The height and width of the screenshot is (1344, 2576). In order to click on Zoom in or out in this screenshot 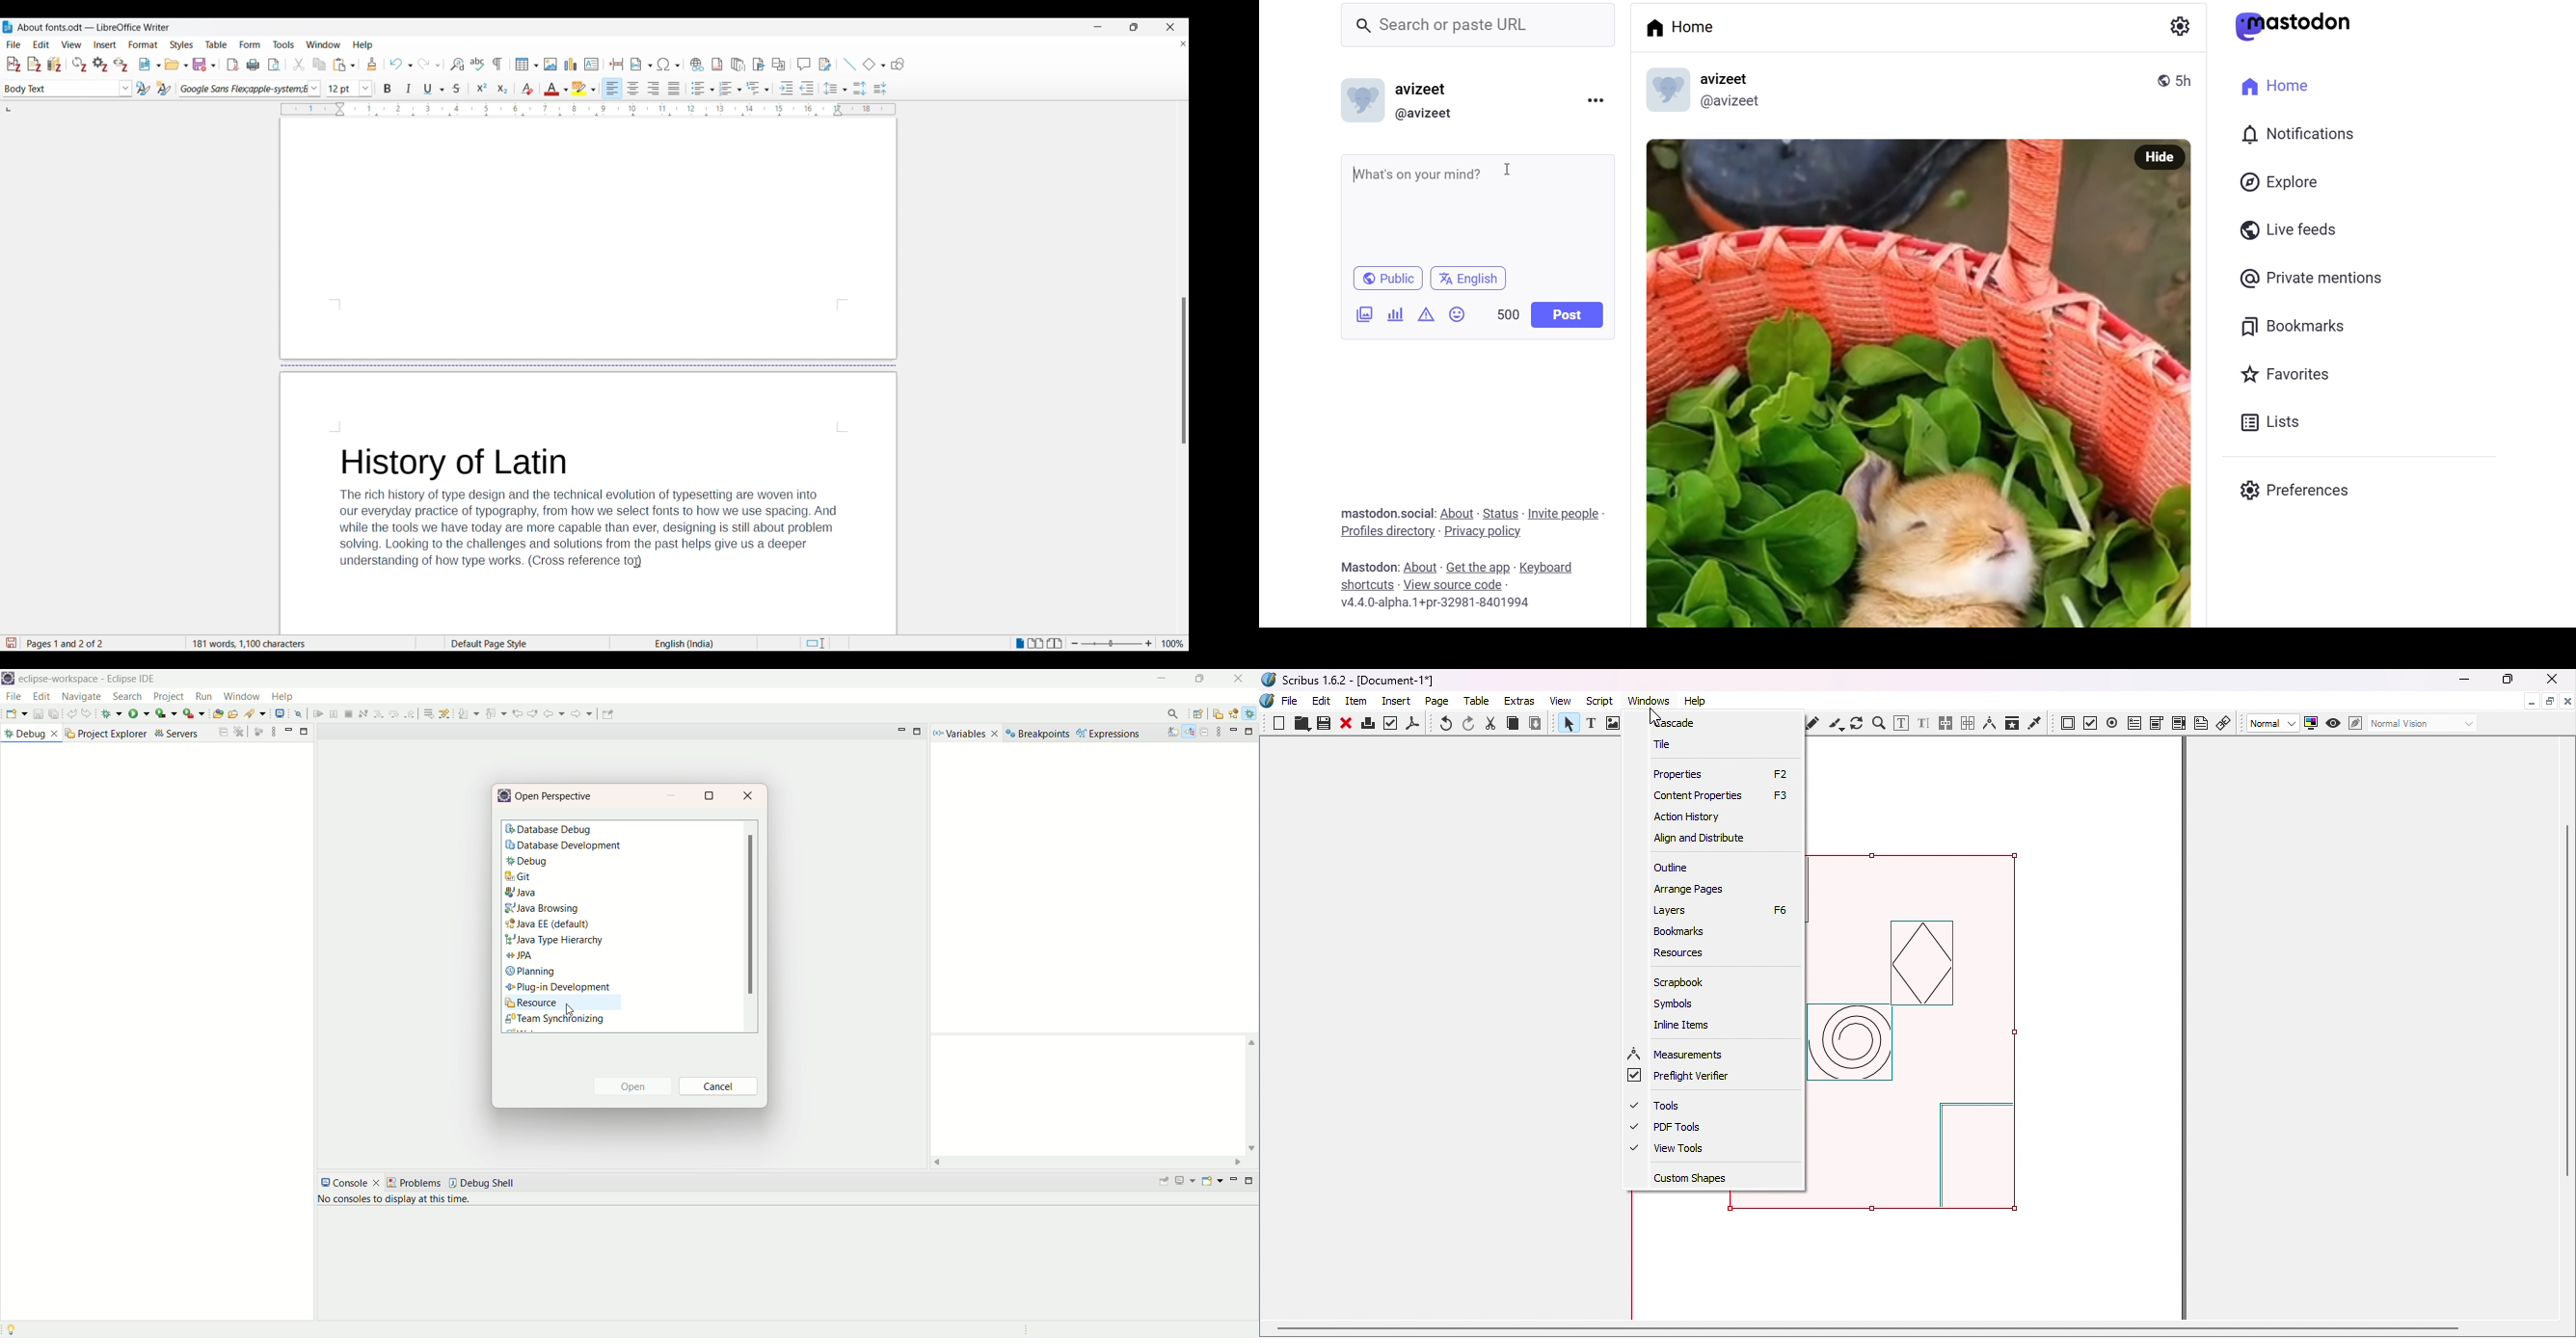, I will do `click(1878, 723)`.